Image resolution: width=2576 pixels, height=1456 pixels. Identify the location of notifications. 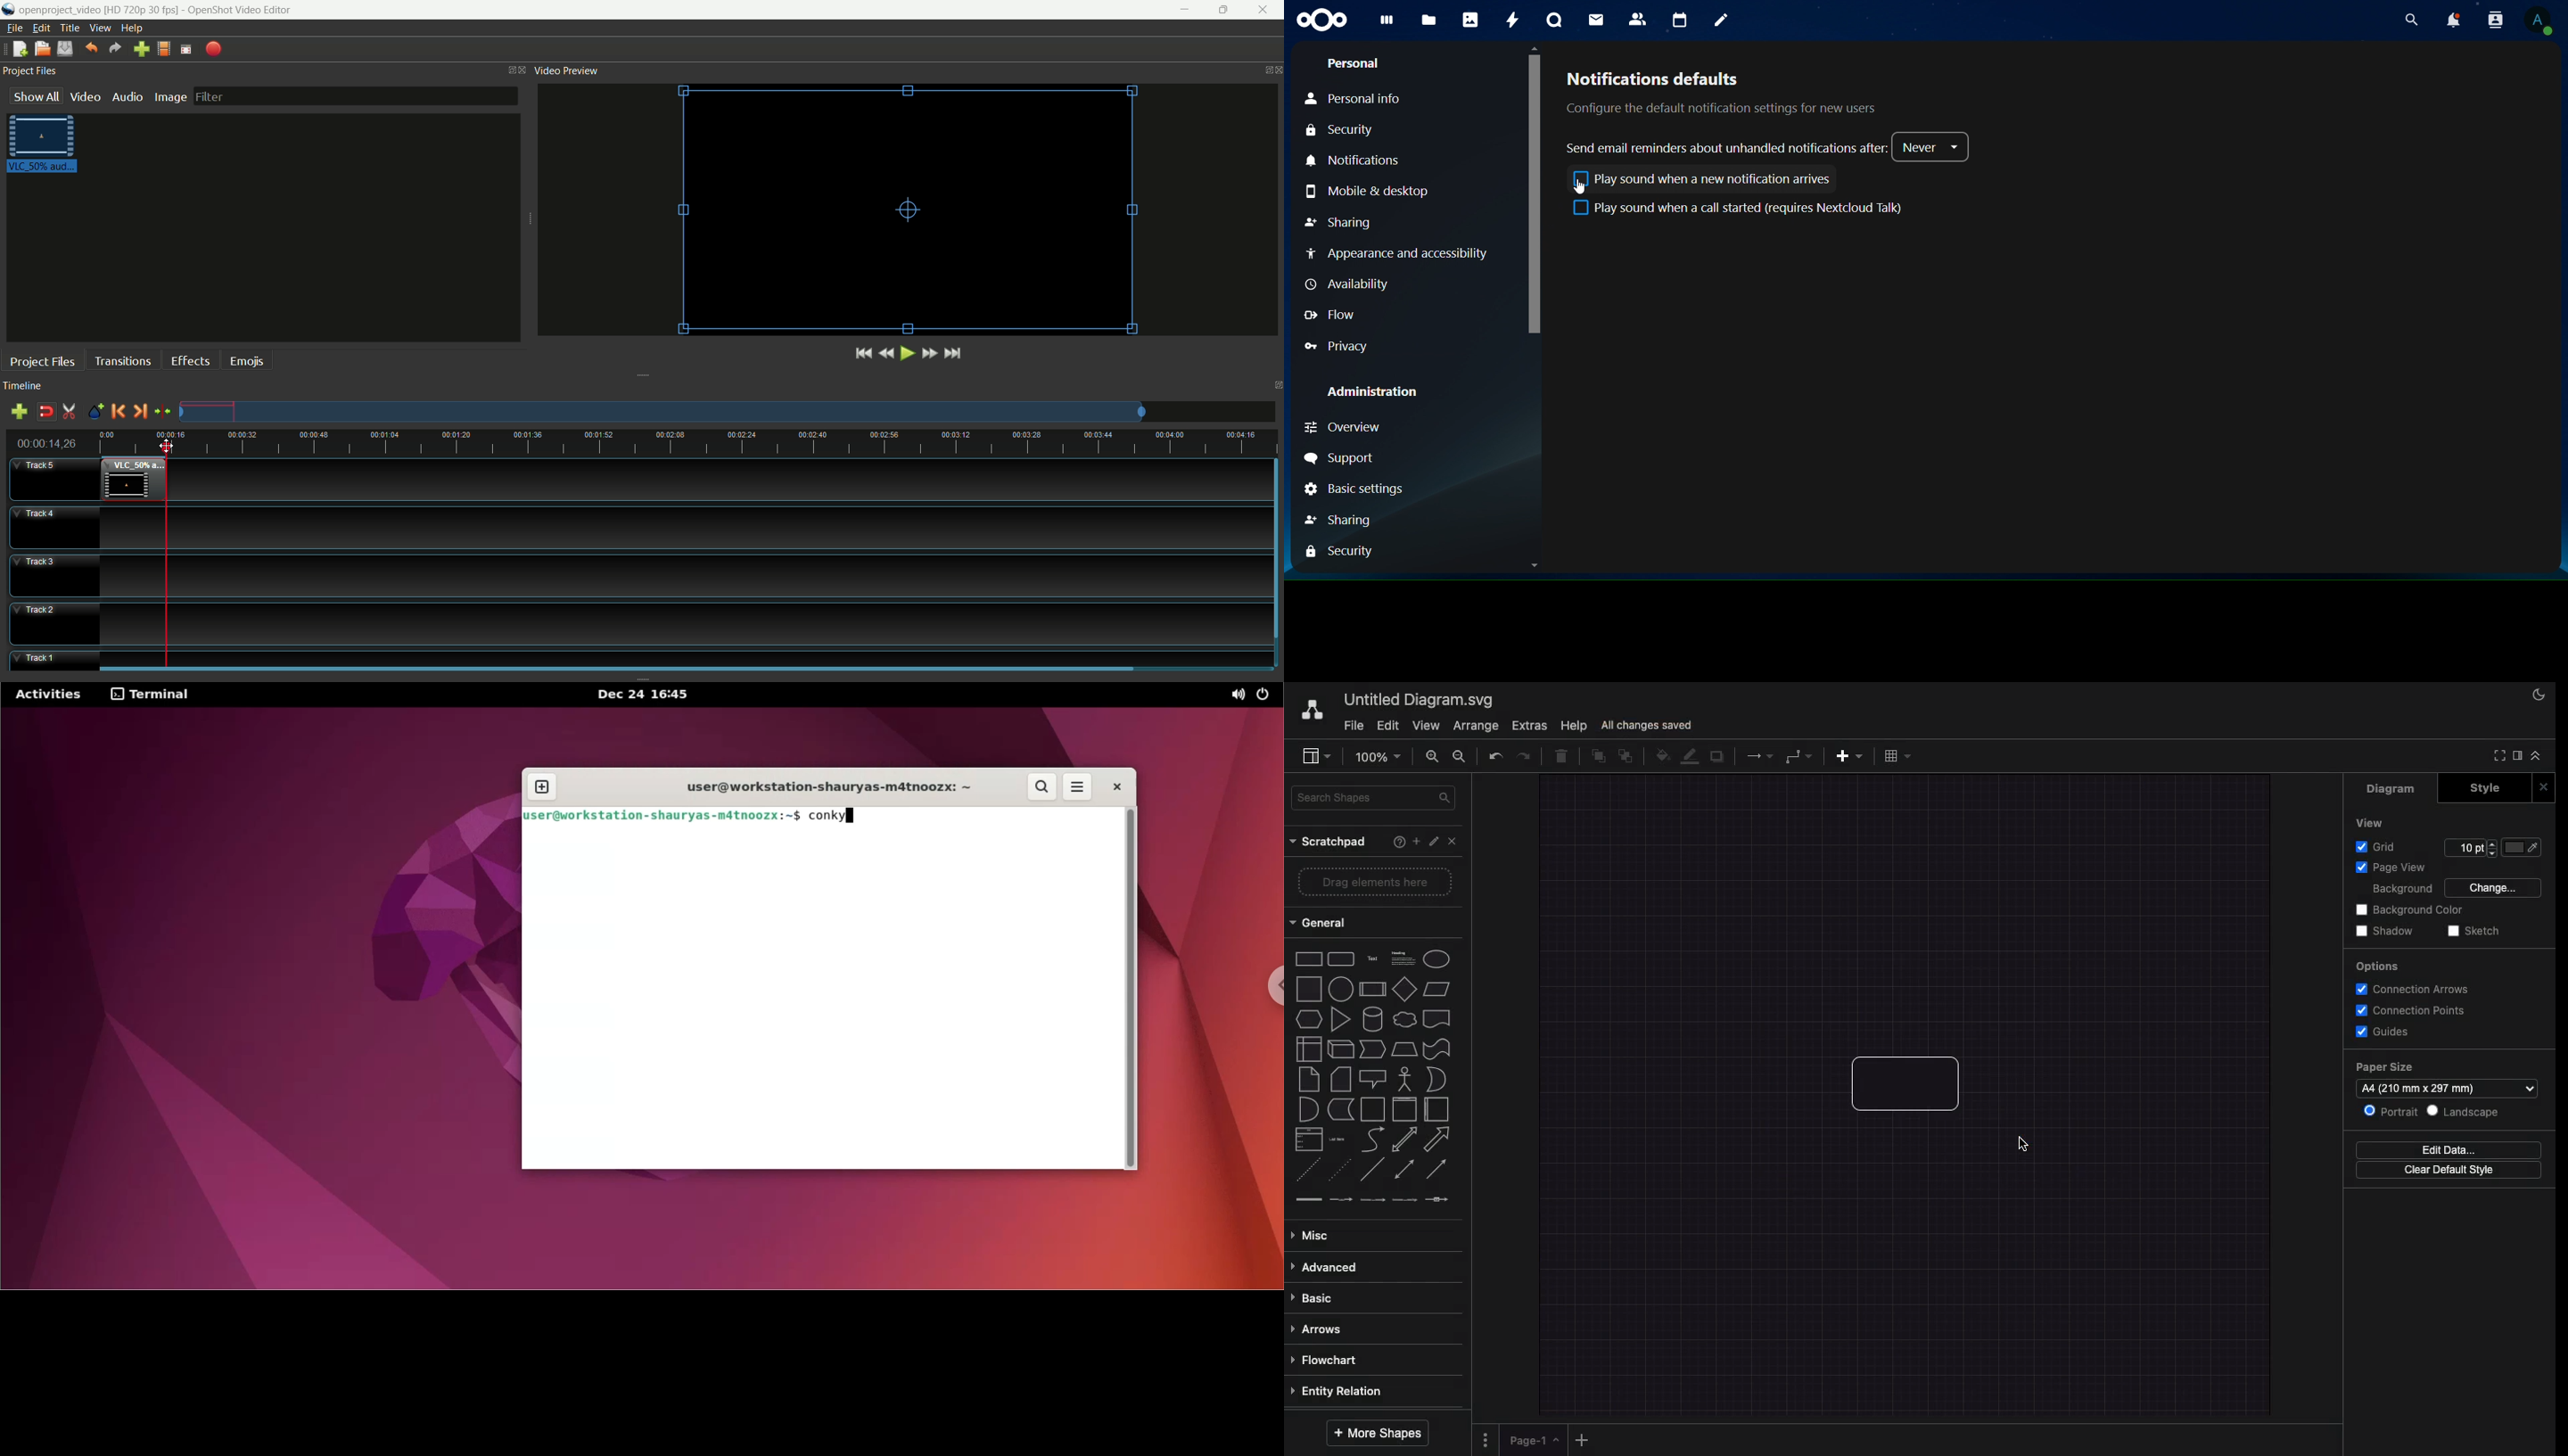
(2451, 19).